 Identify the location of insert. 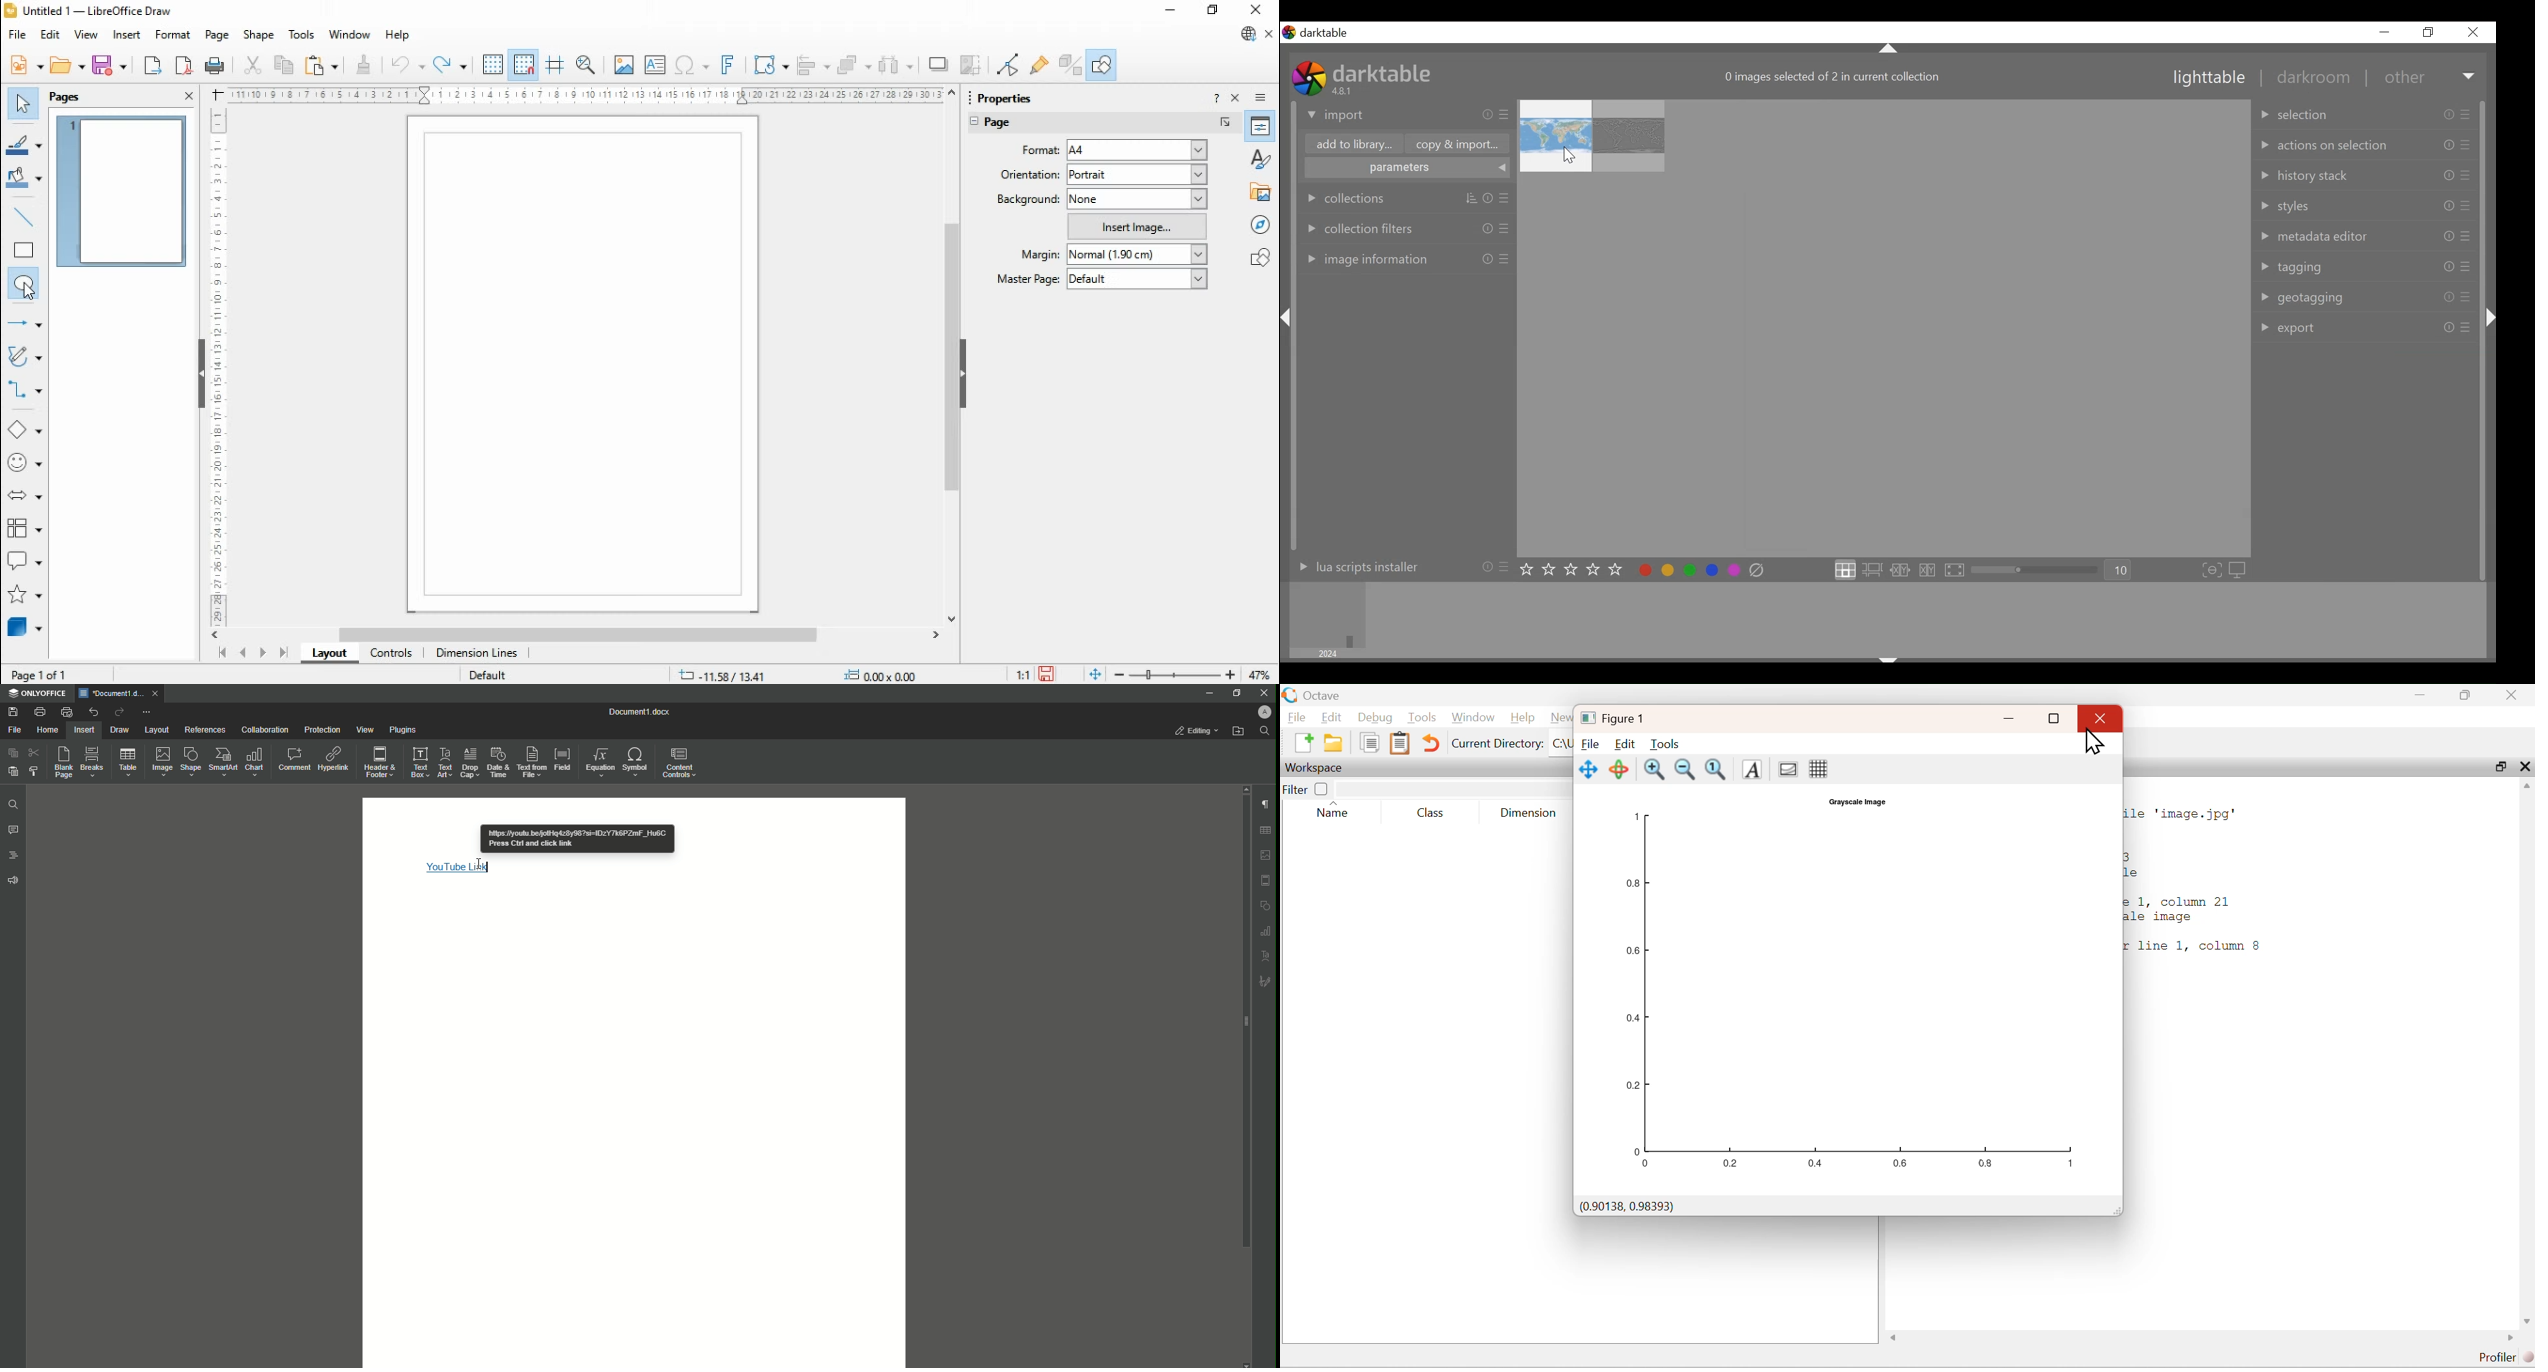
(126, 36).